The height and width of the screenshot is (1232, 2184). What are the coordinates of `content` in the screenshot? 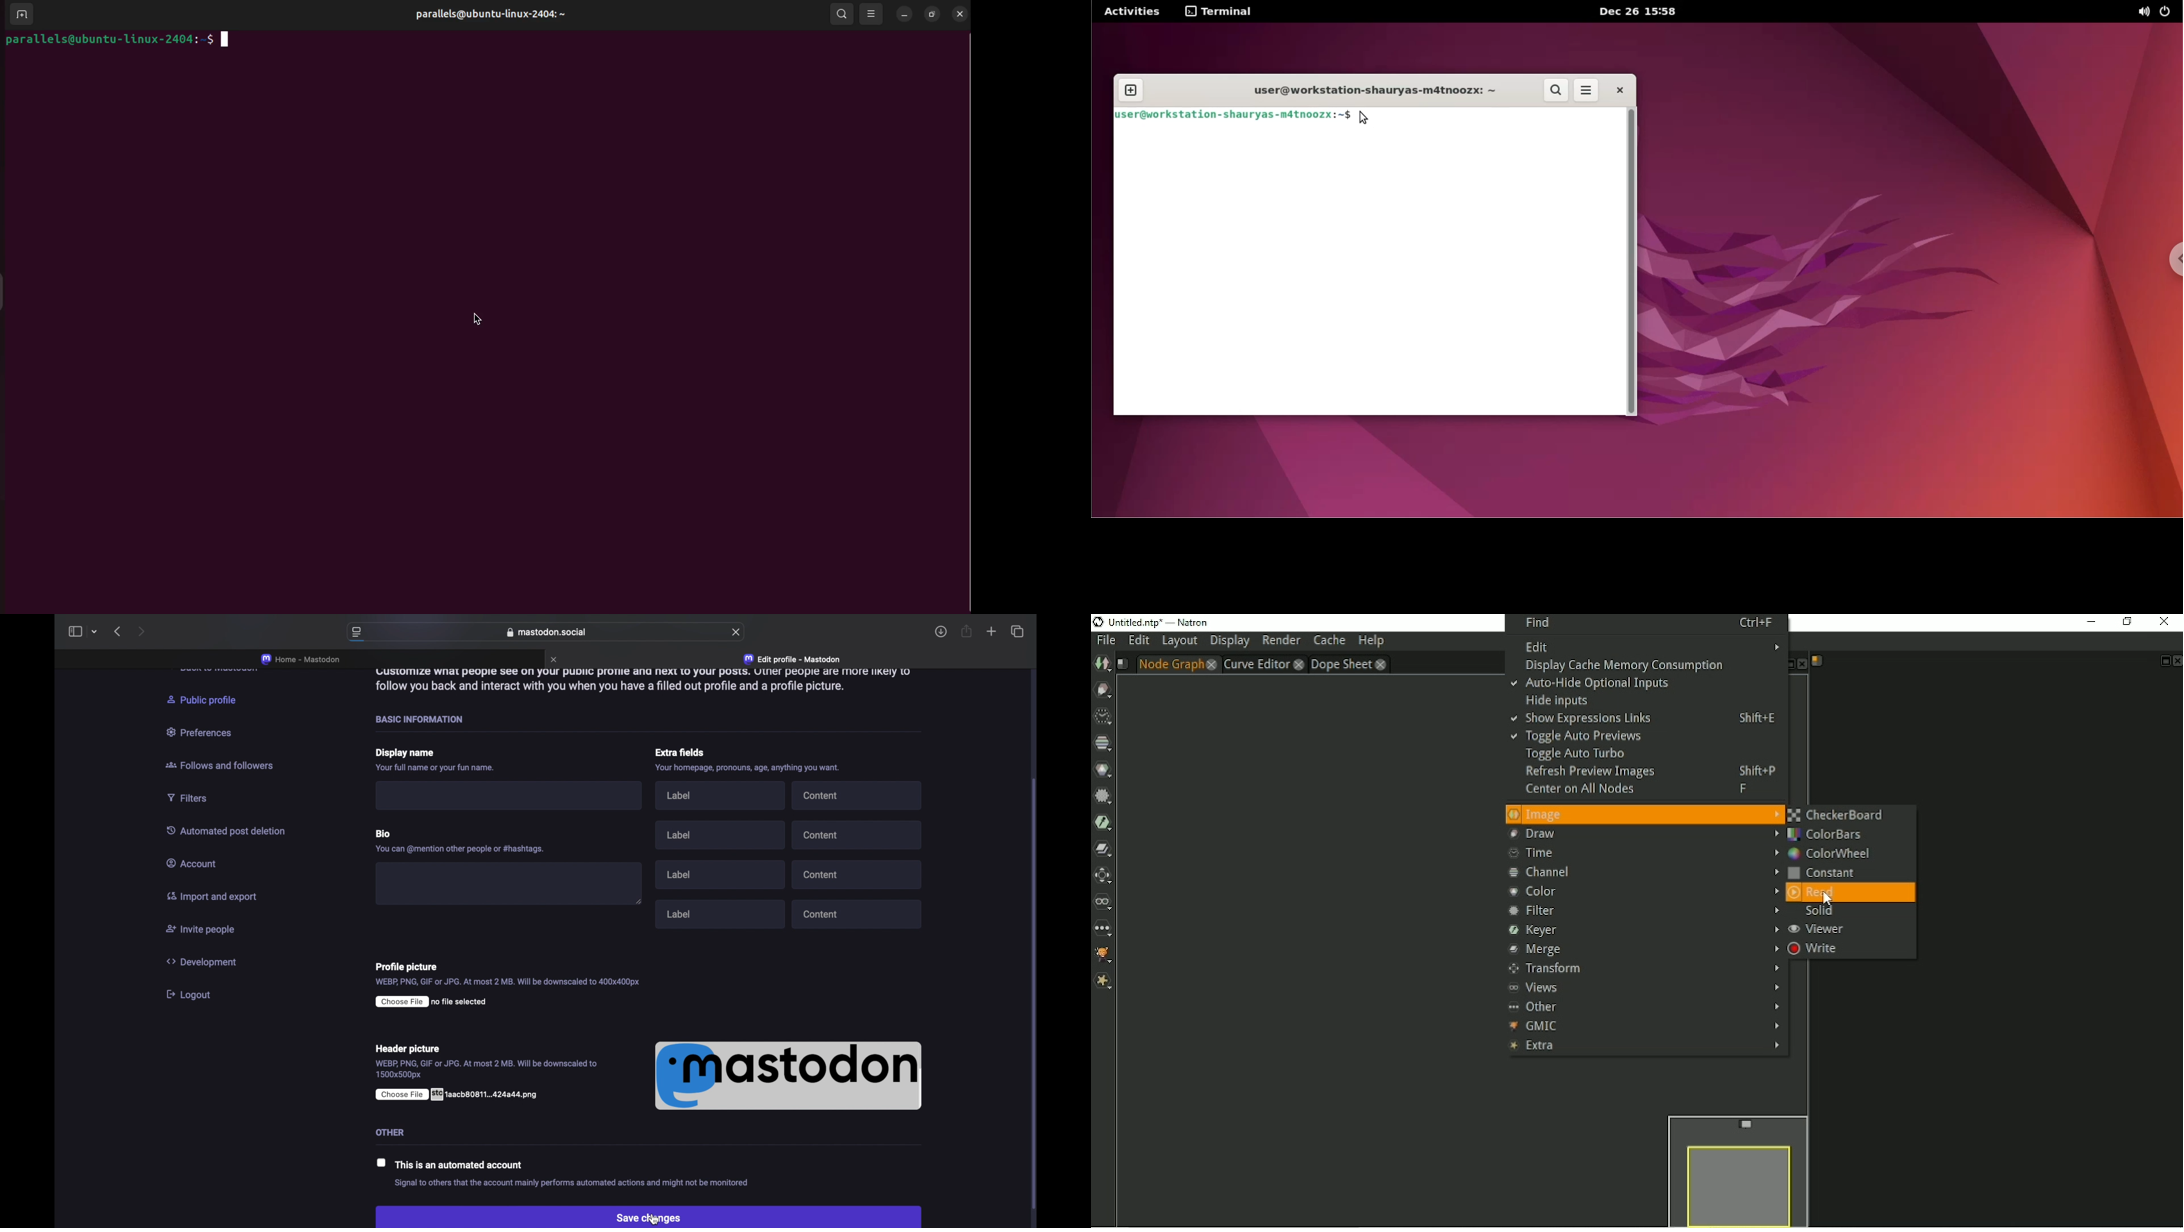 It's located at (859, 833).